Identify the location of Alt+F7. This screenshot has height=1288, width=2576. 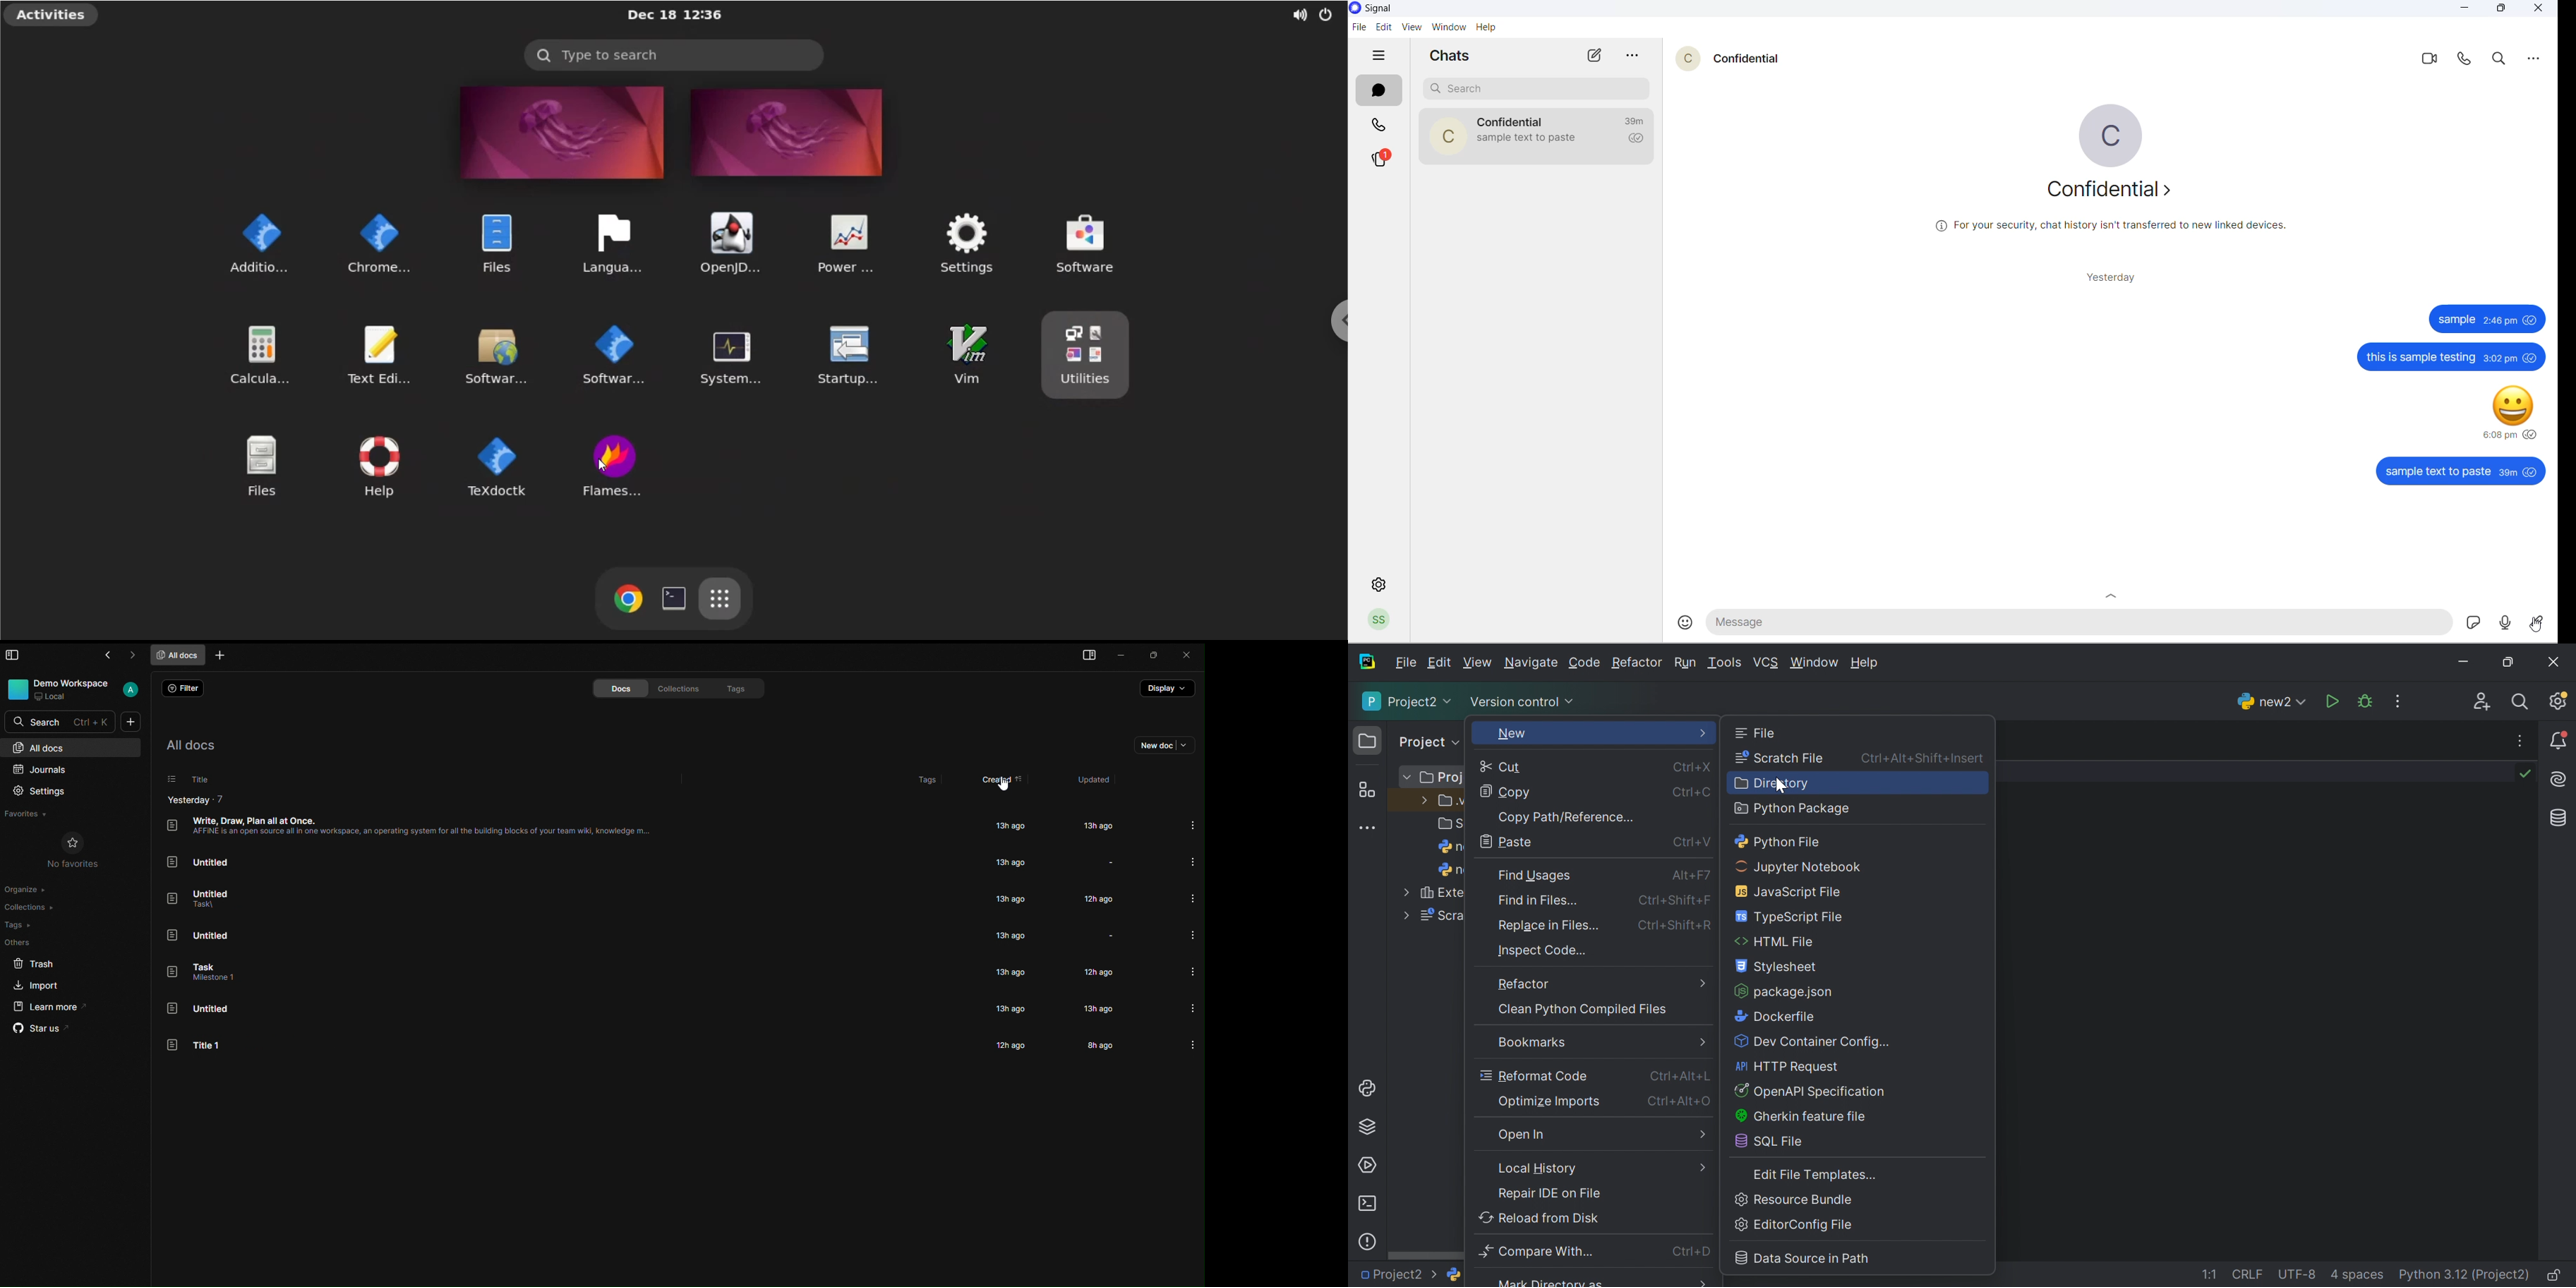
(1693, 876).